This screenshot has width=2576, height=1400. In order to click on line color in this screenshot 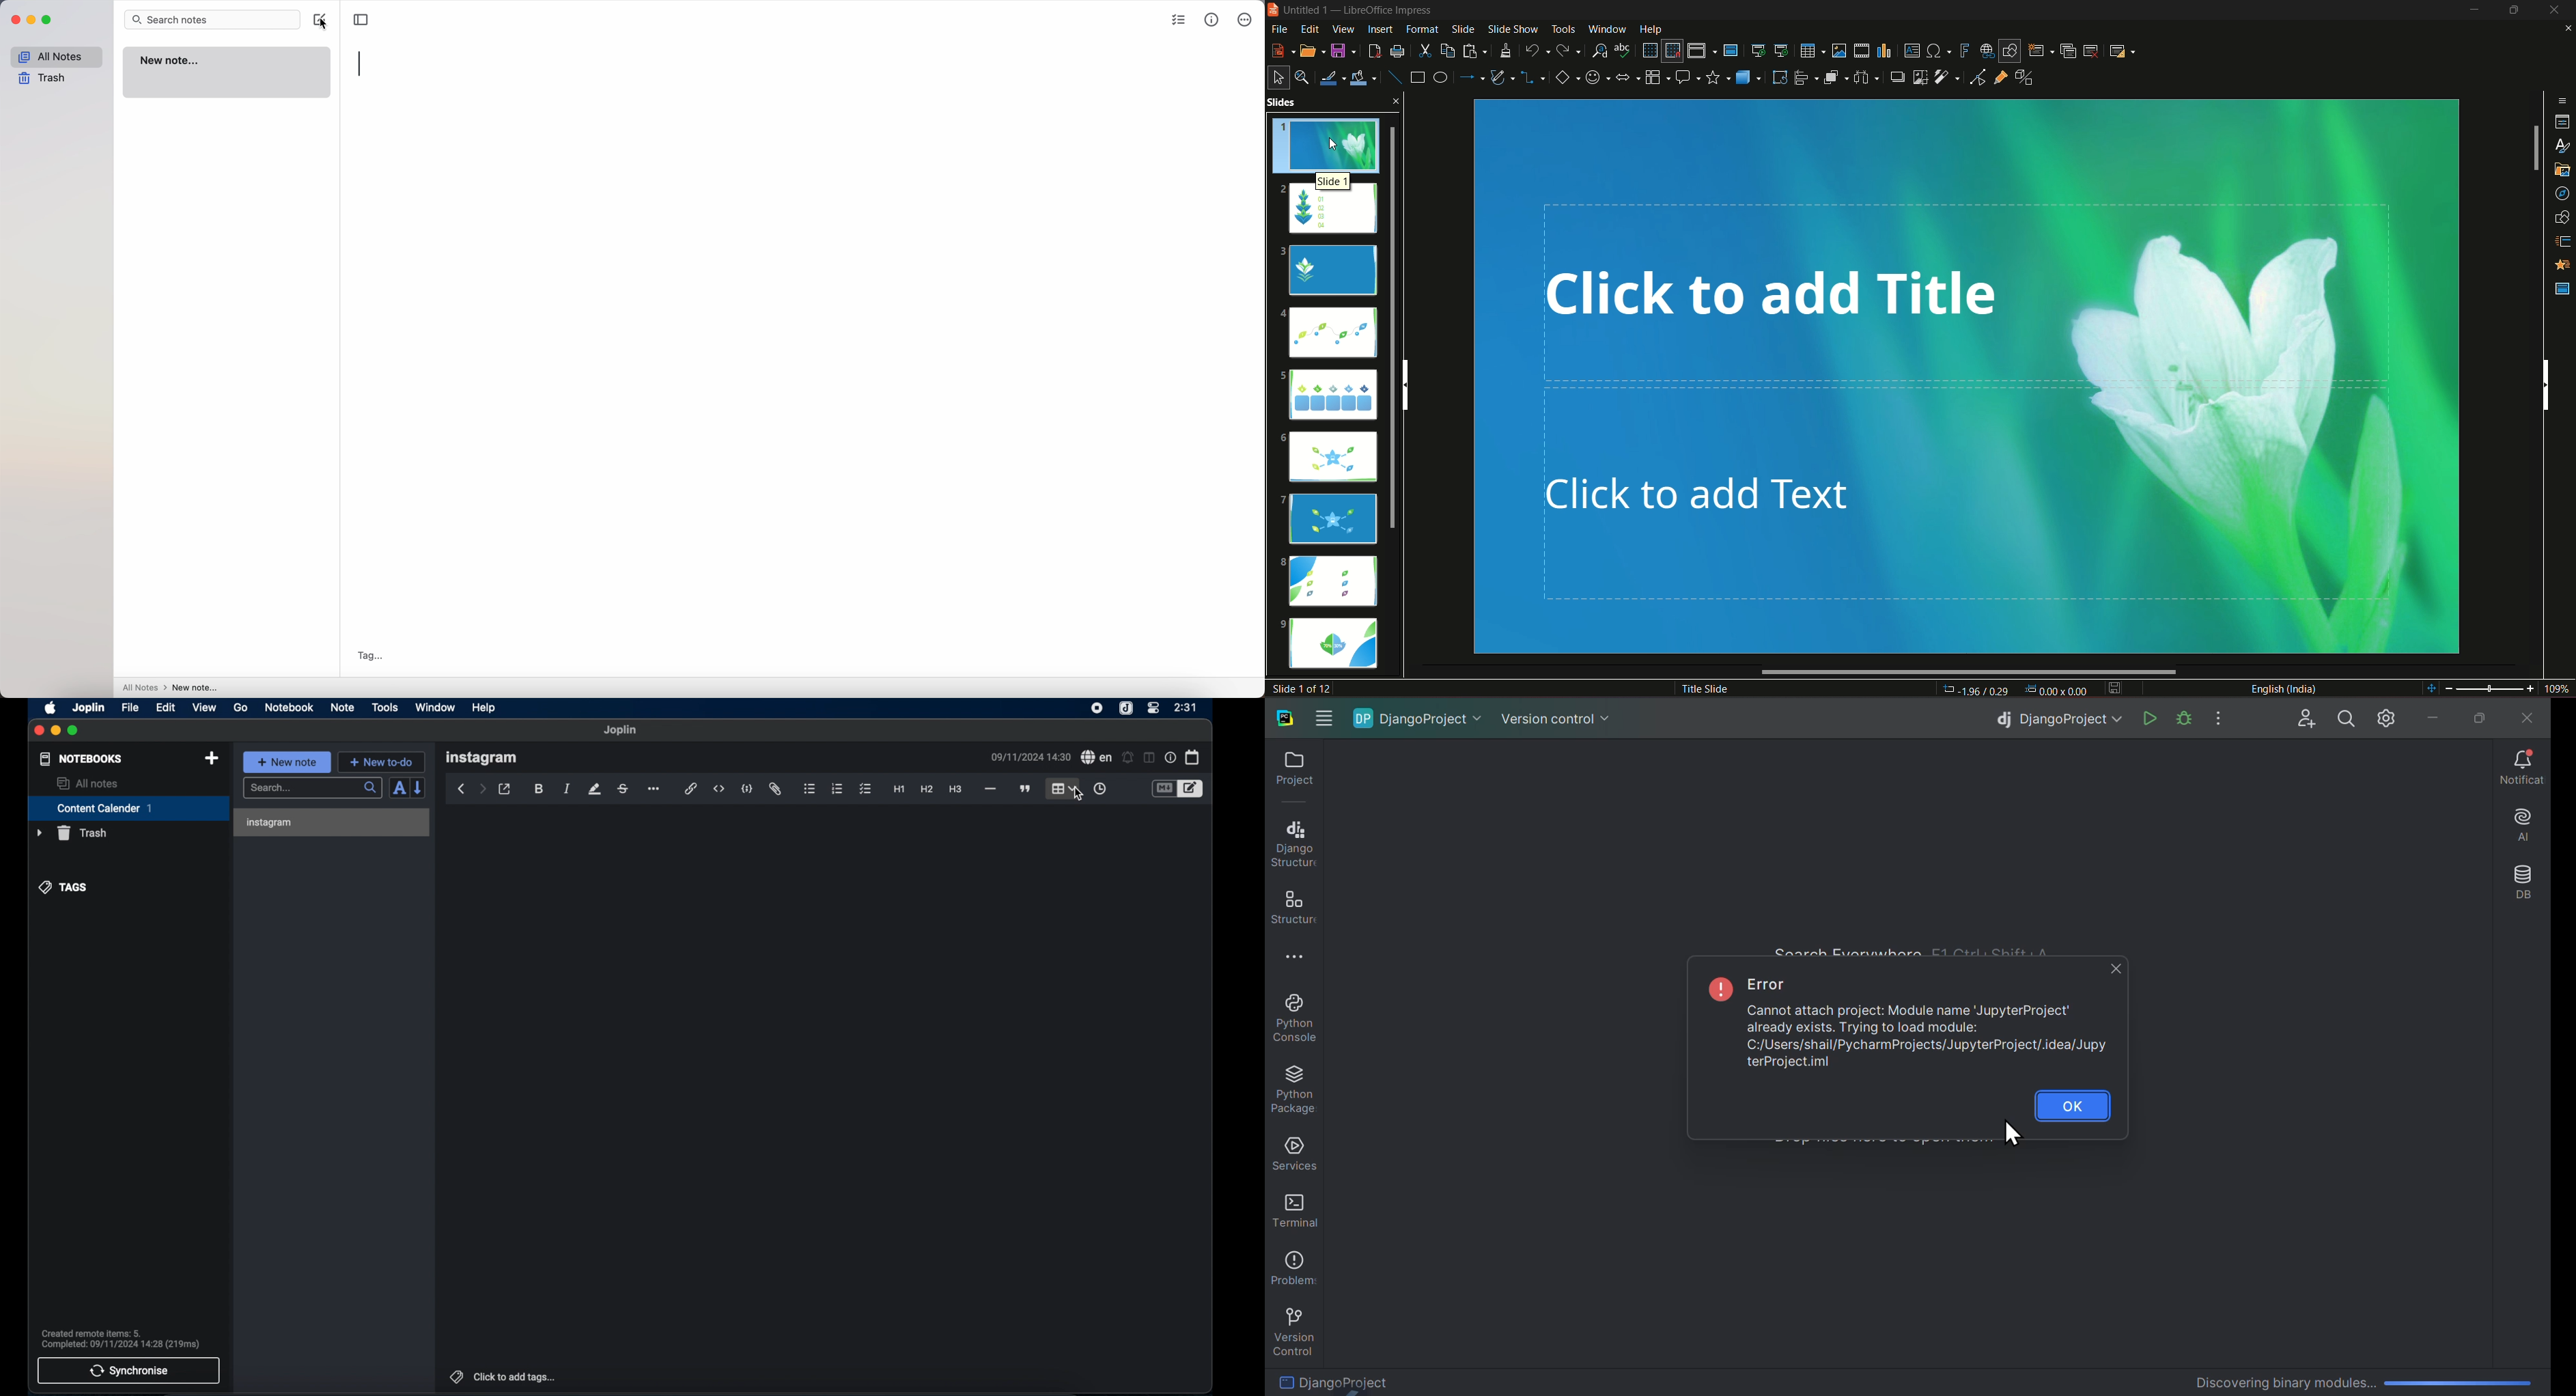, I will do `click(1334, 76)`.